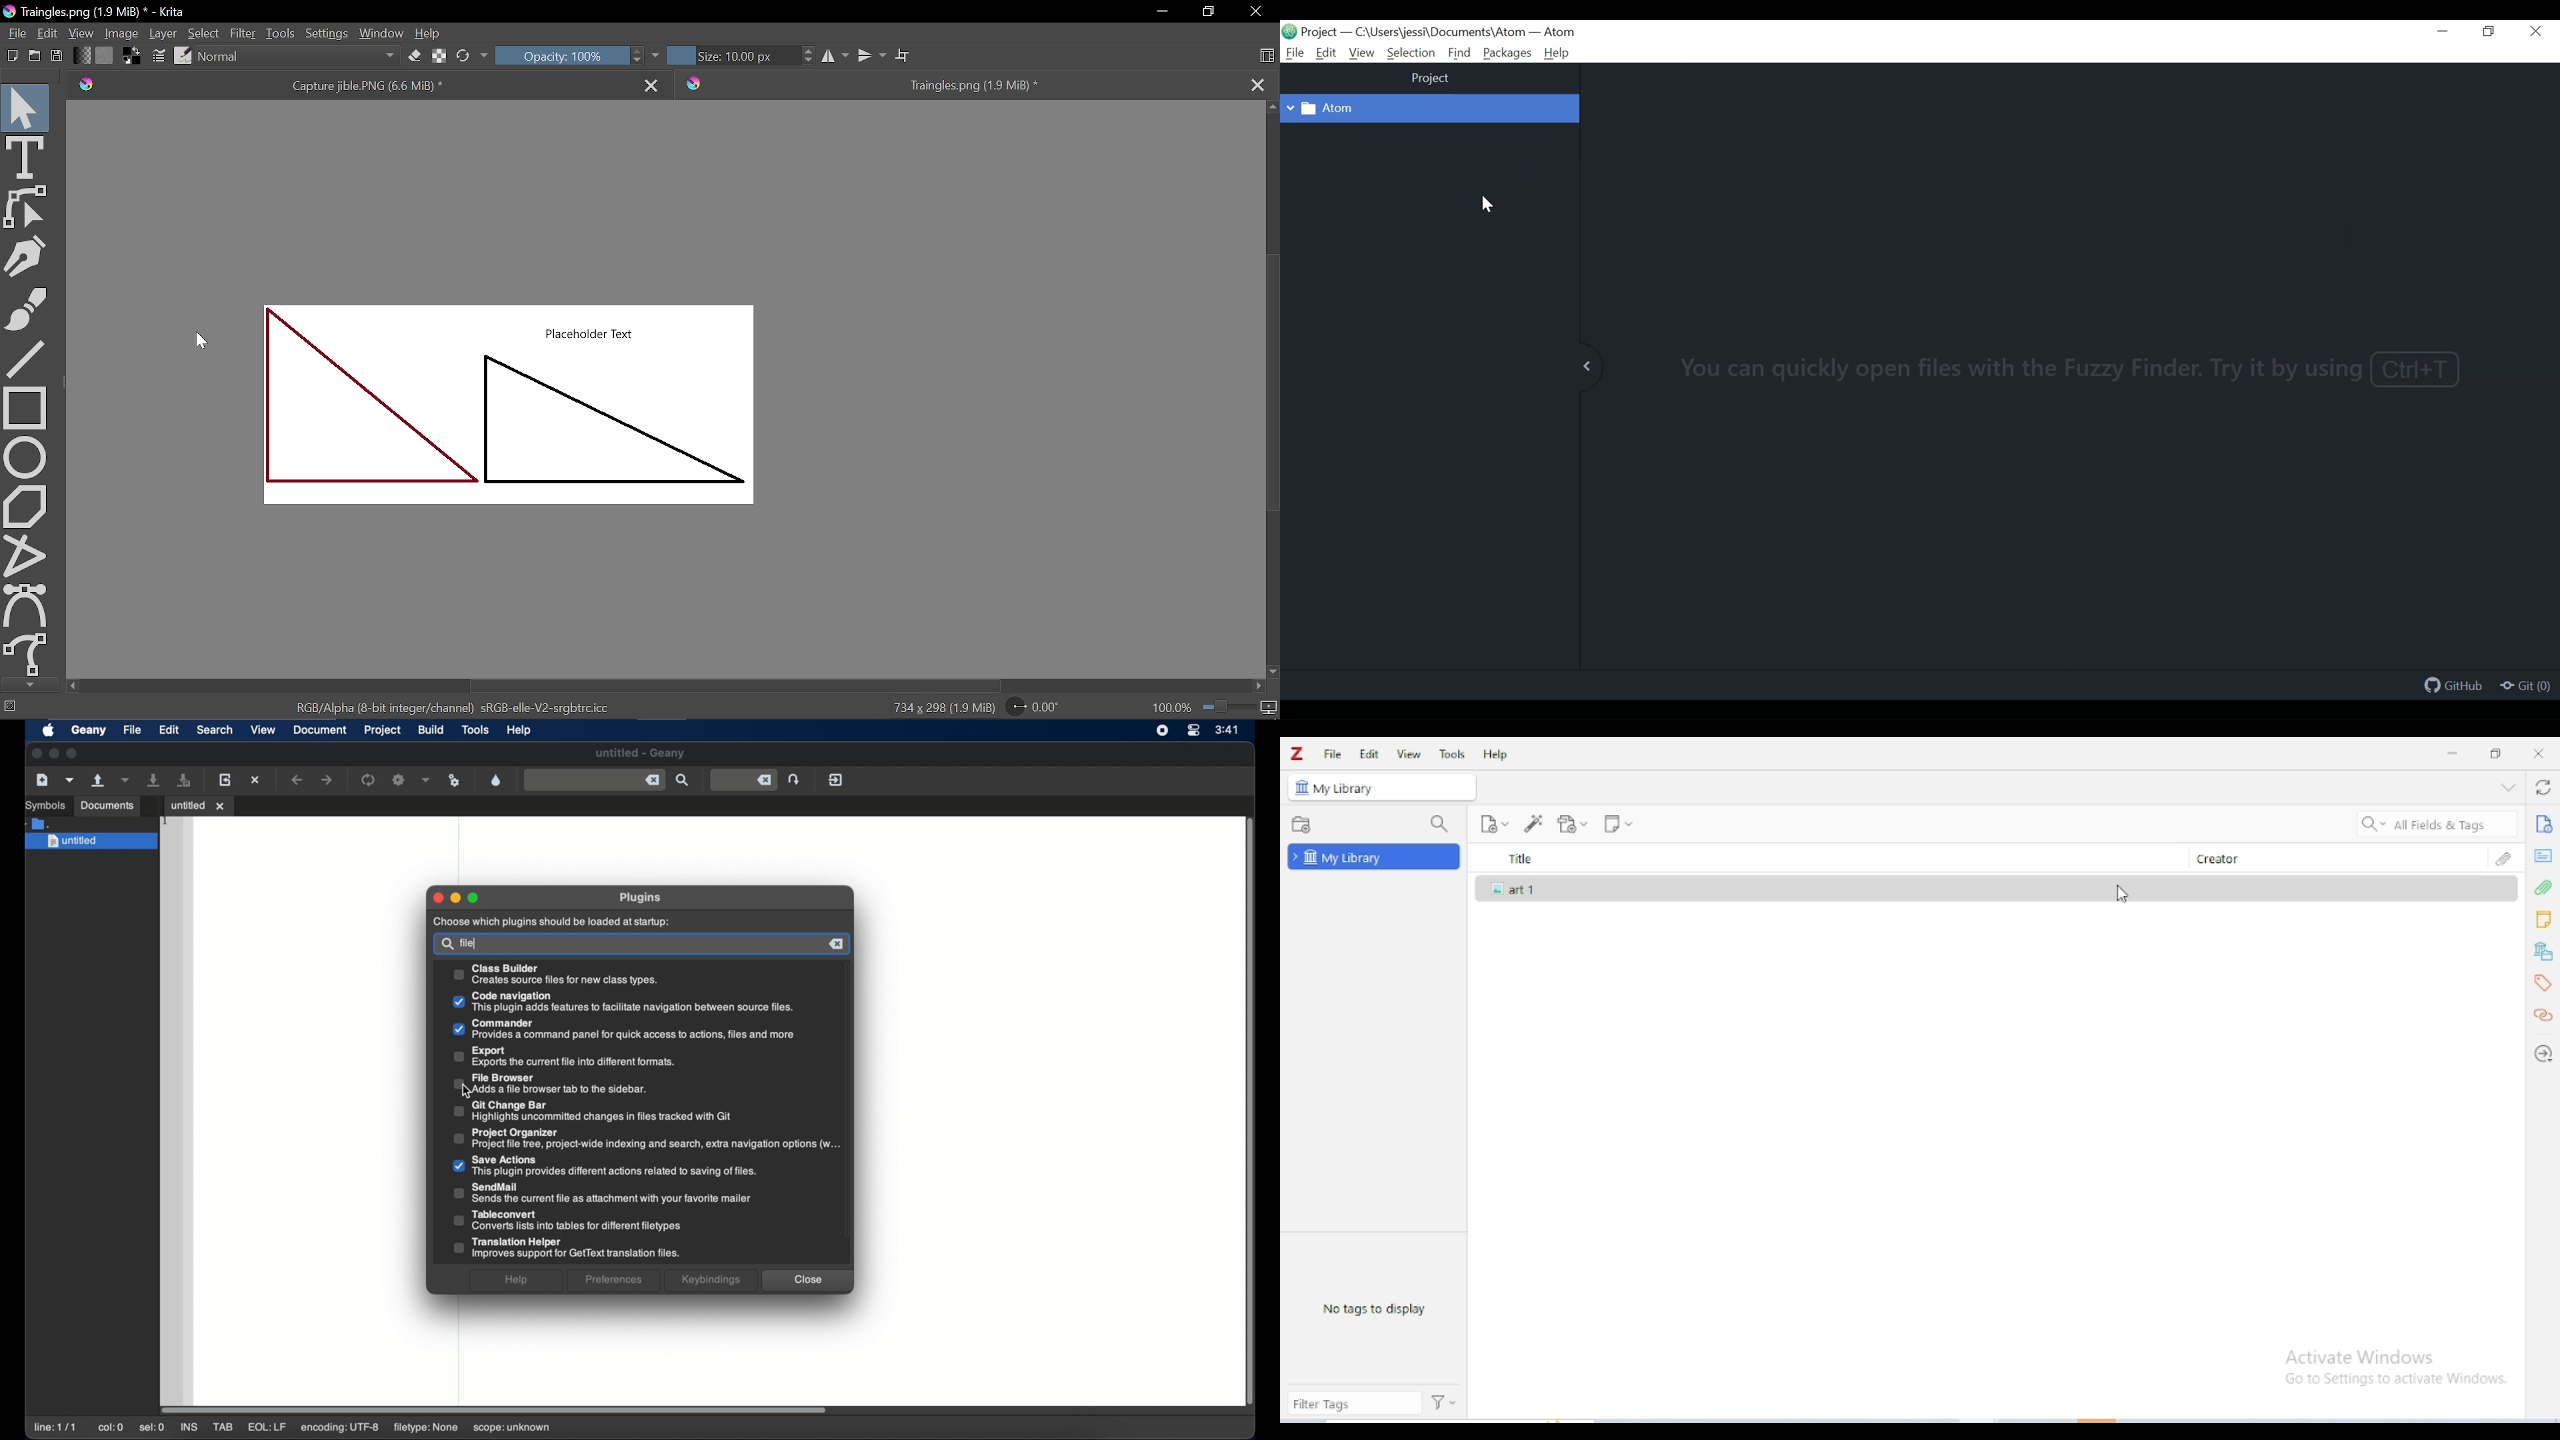  I want to click on notes, so click(2543, 920).